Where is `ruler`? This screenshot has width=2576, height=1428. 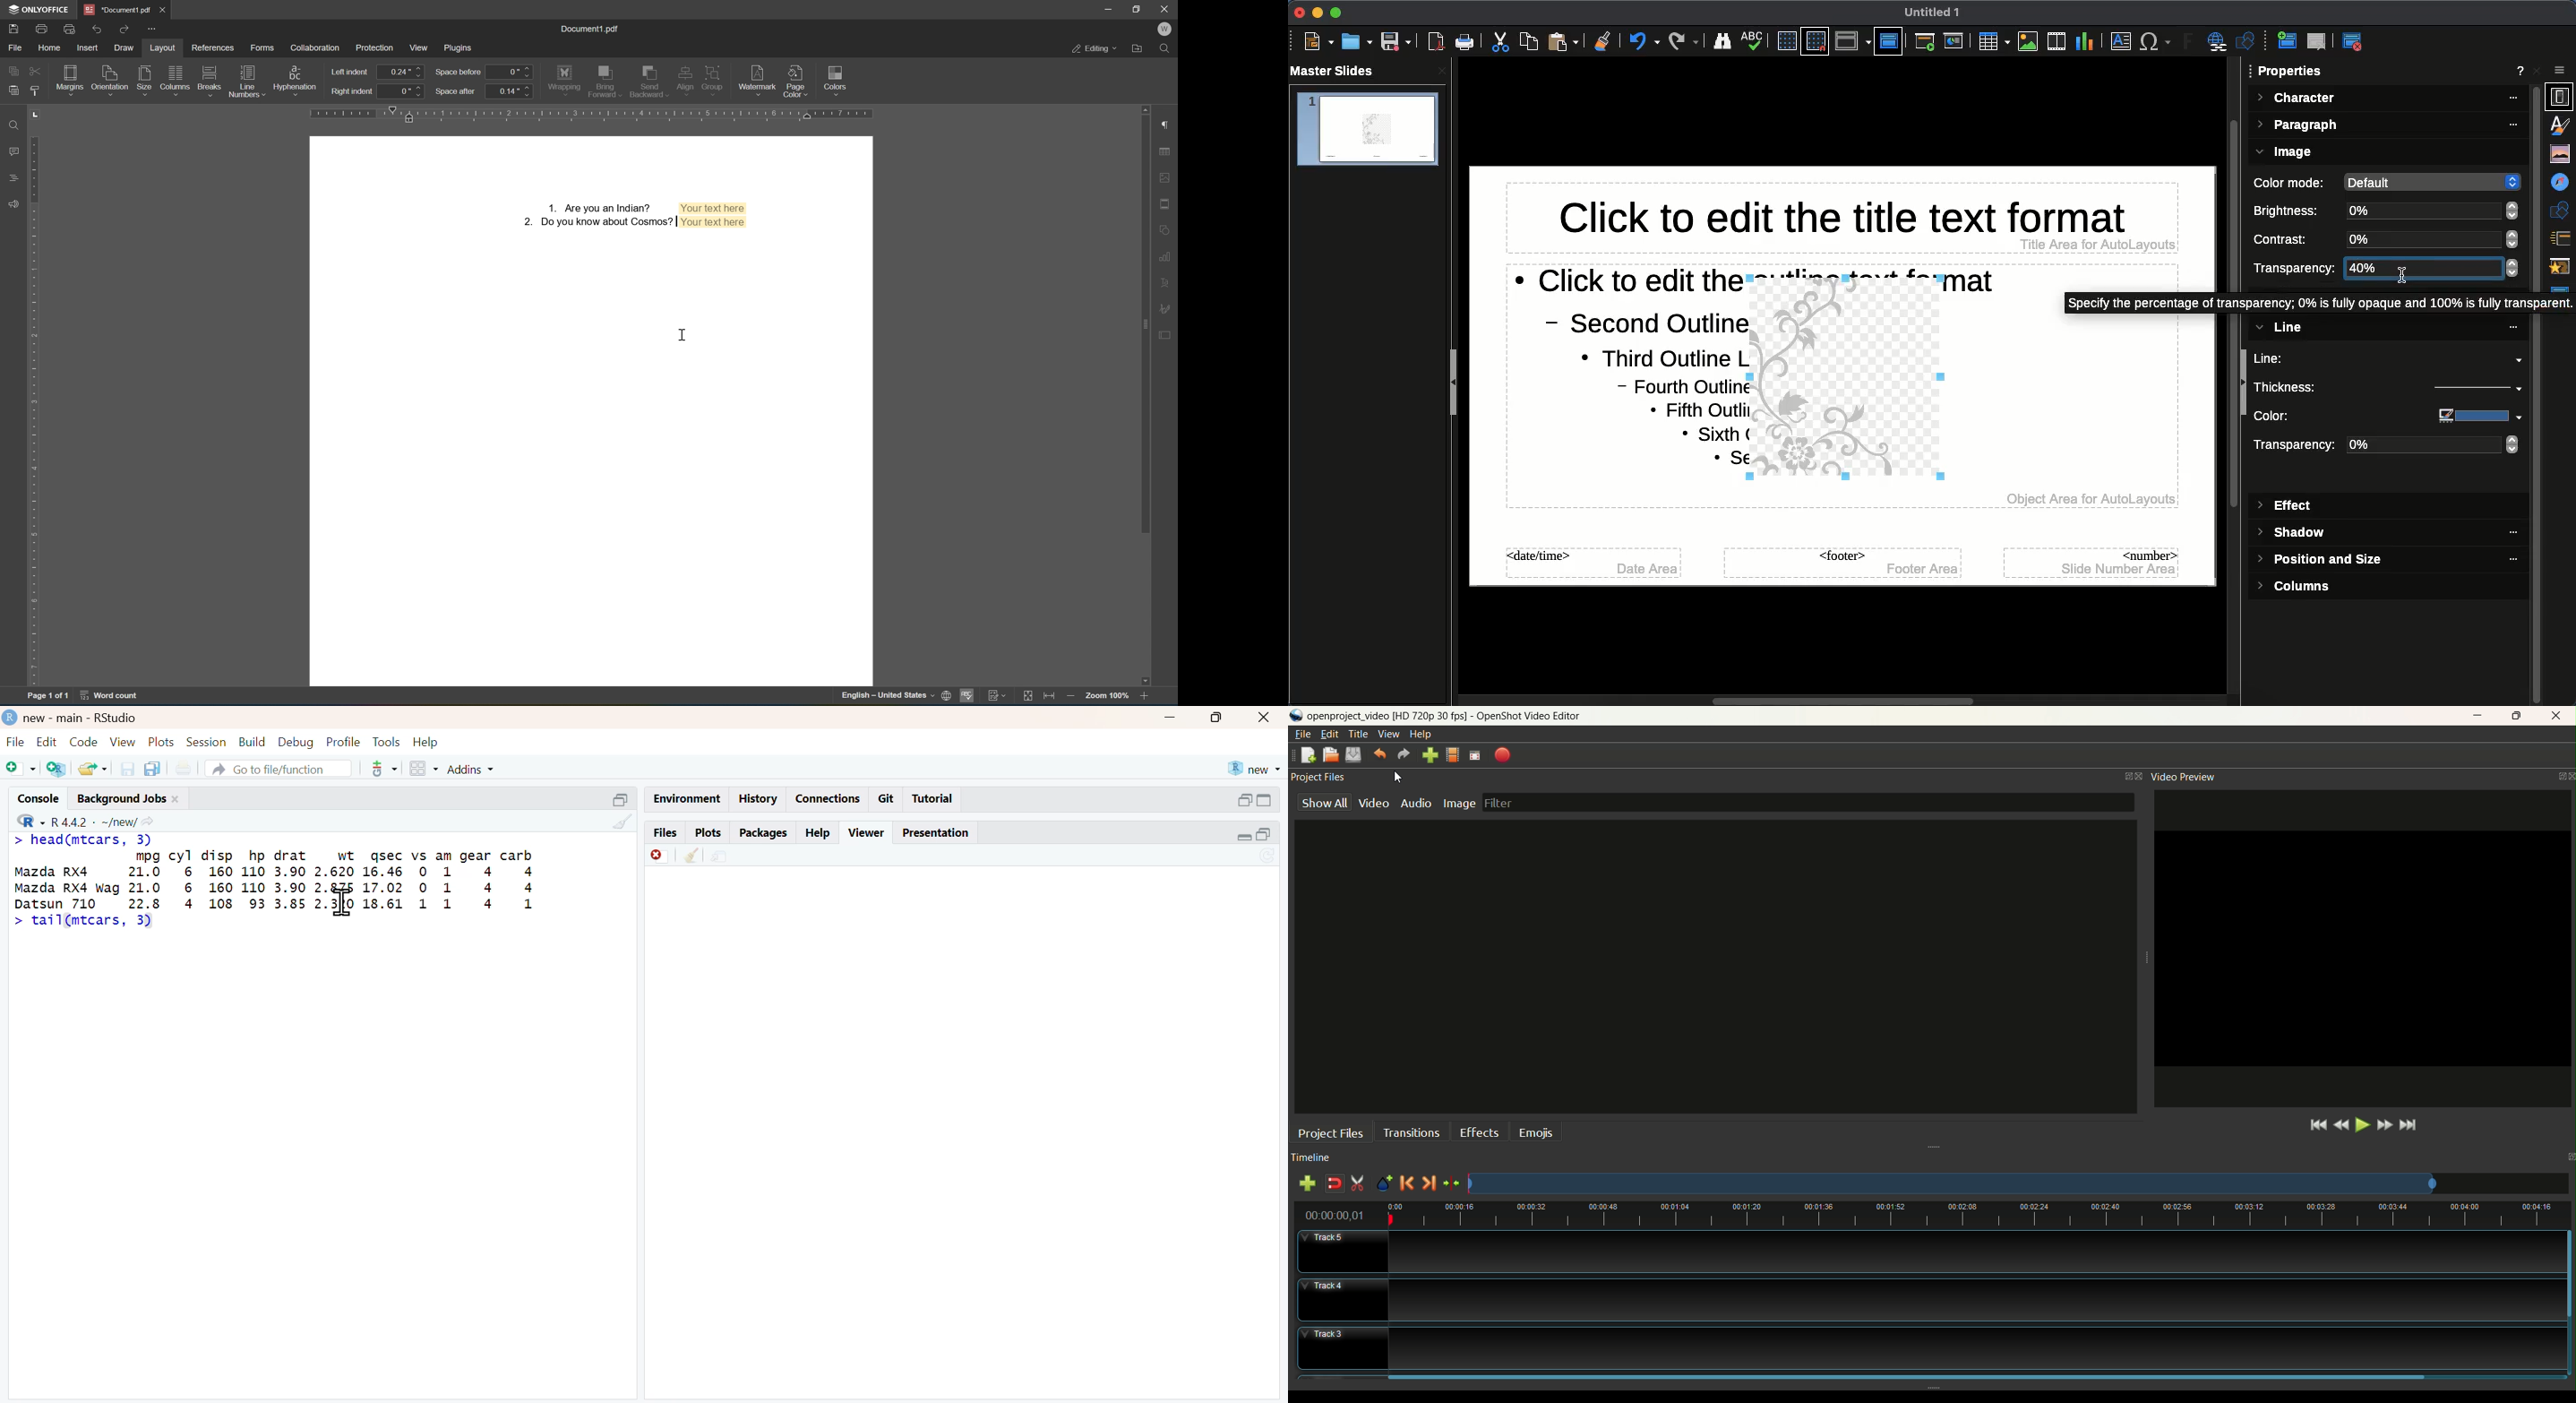 ruler is located at coordinates (589, 115).